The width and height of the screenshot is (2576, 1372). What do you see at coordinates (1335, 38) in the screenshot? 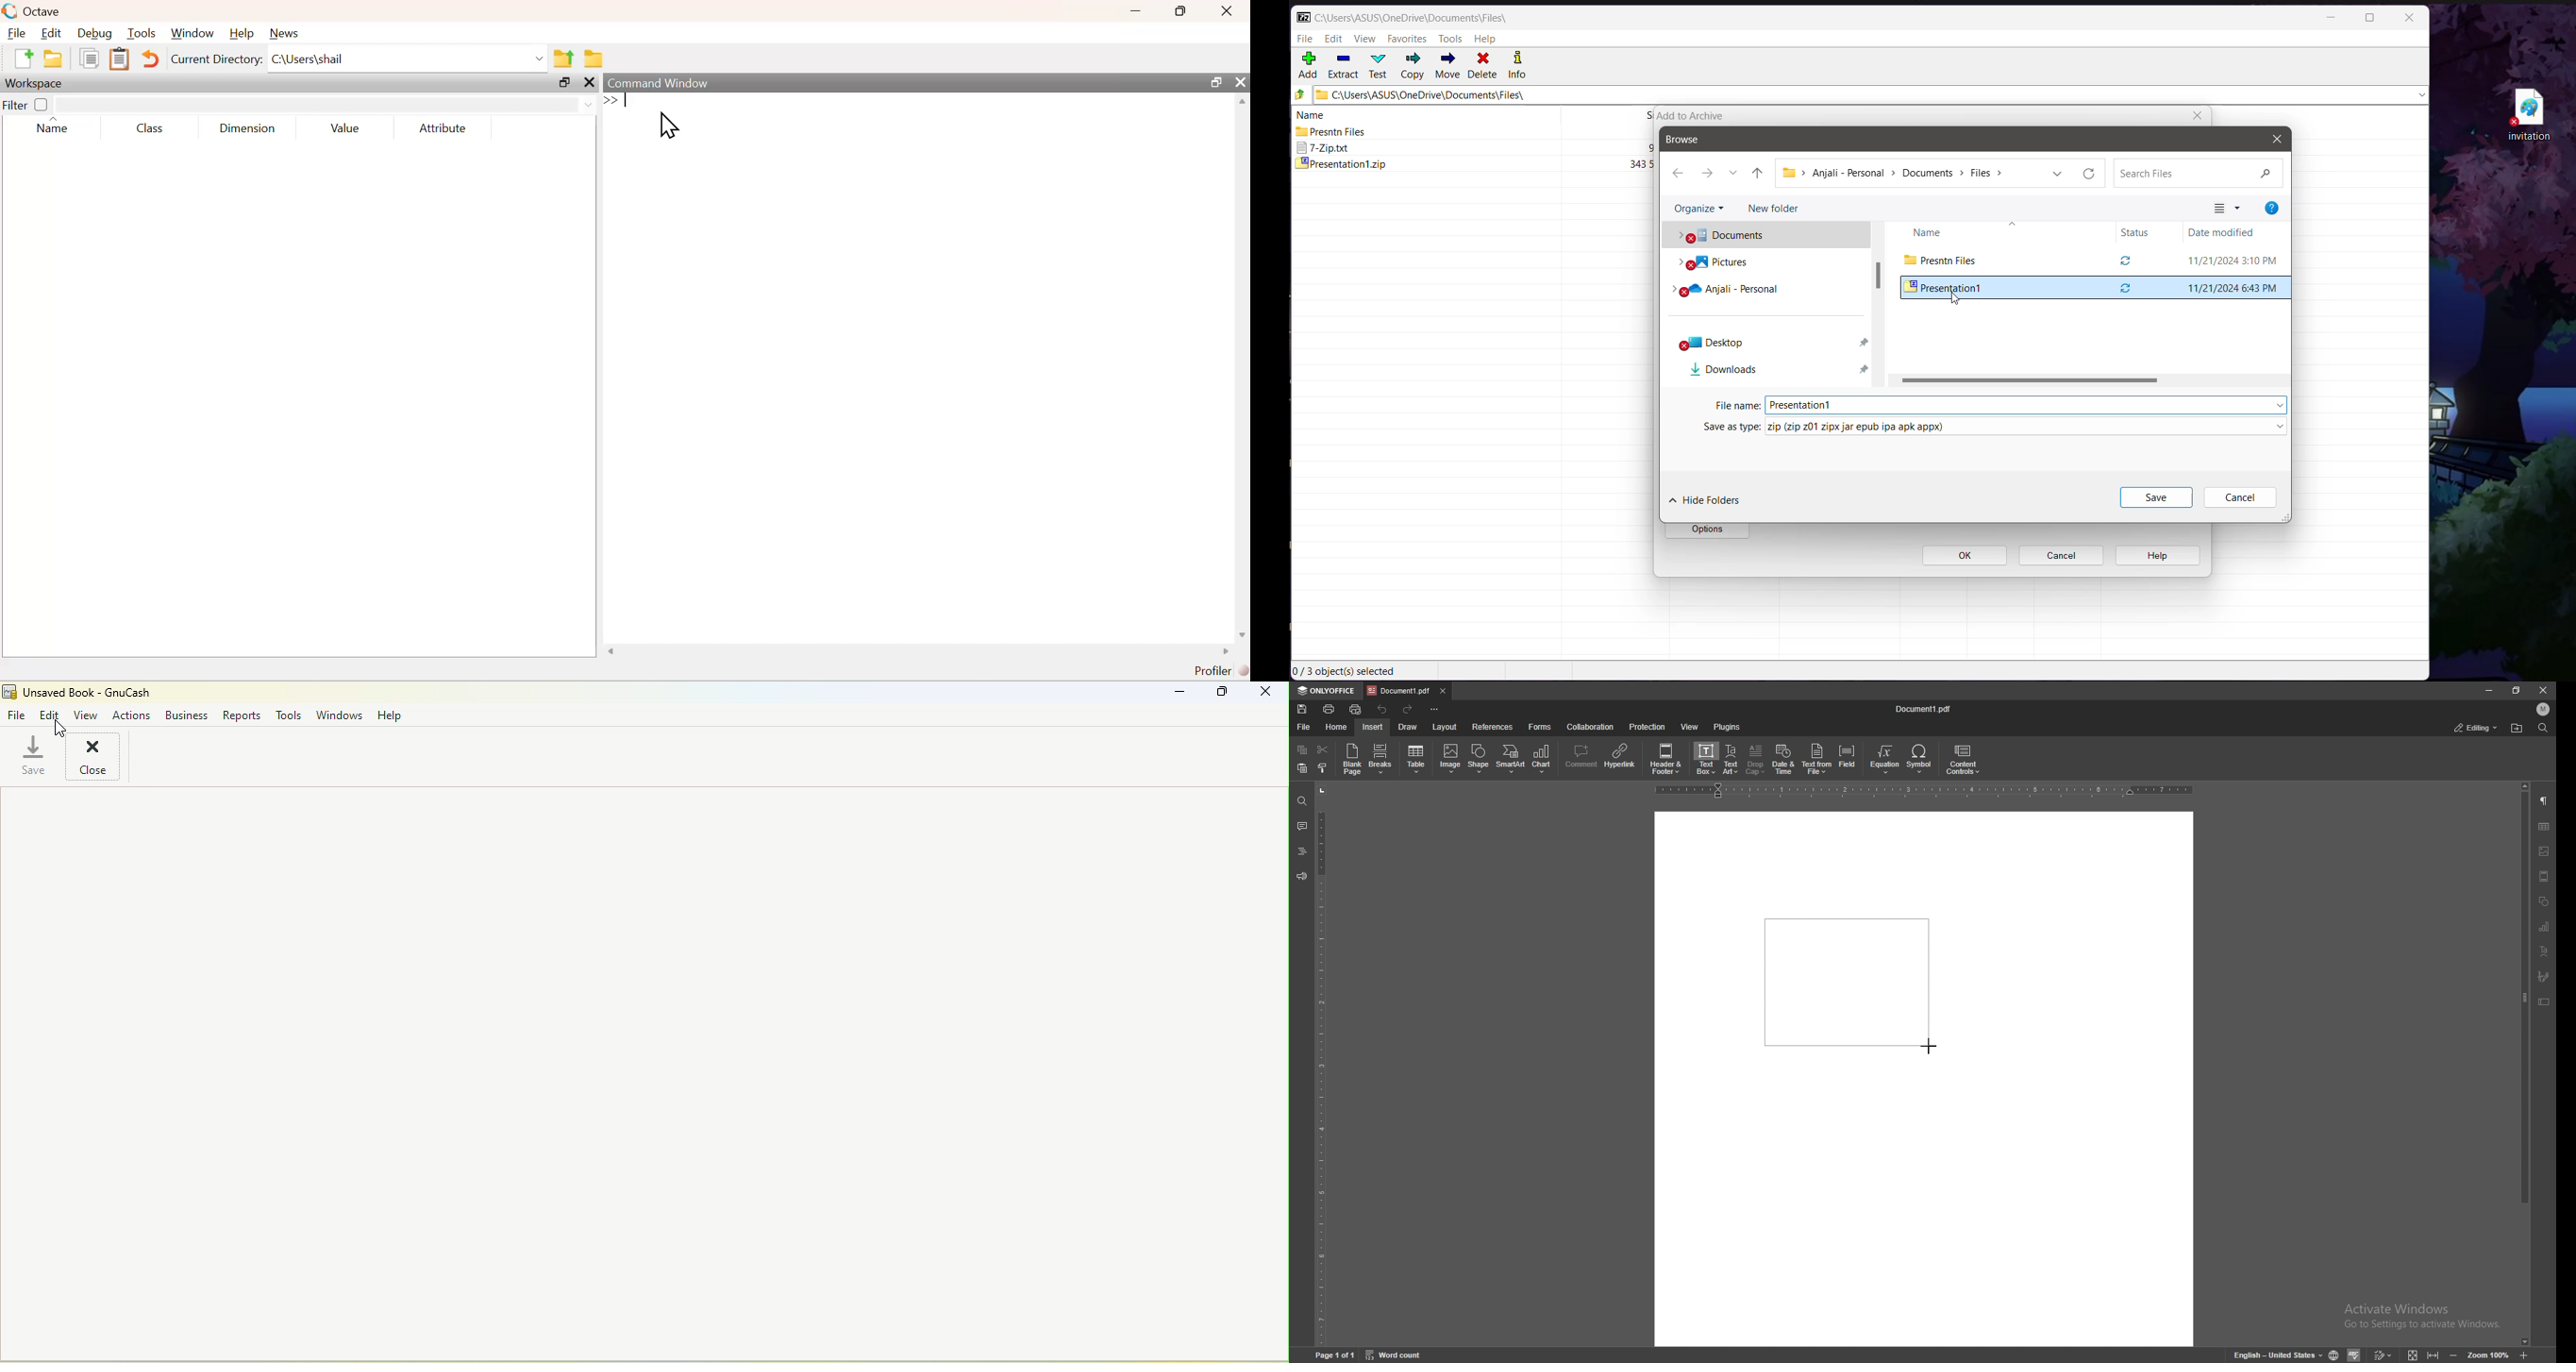
I see `Edit` at bounding box center [1335, 38].